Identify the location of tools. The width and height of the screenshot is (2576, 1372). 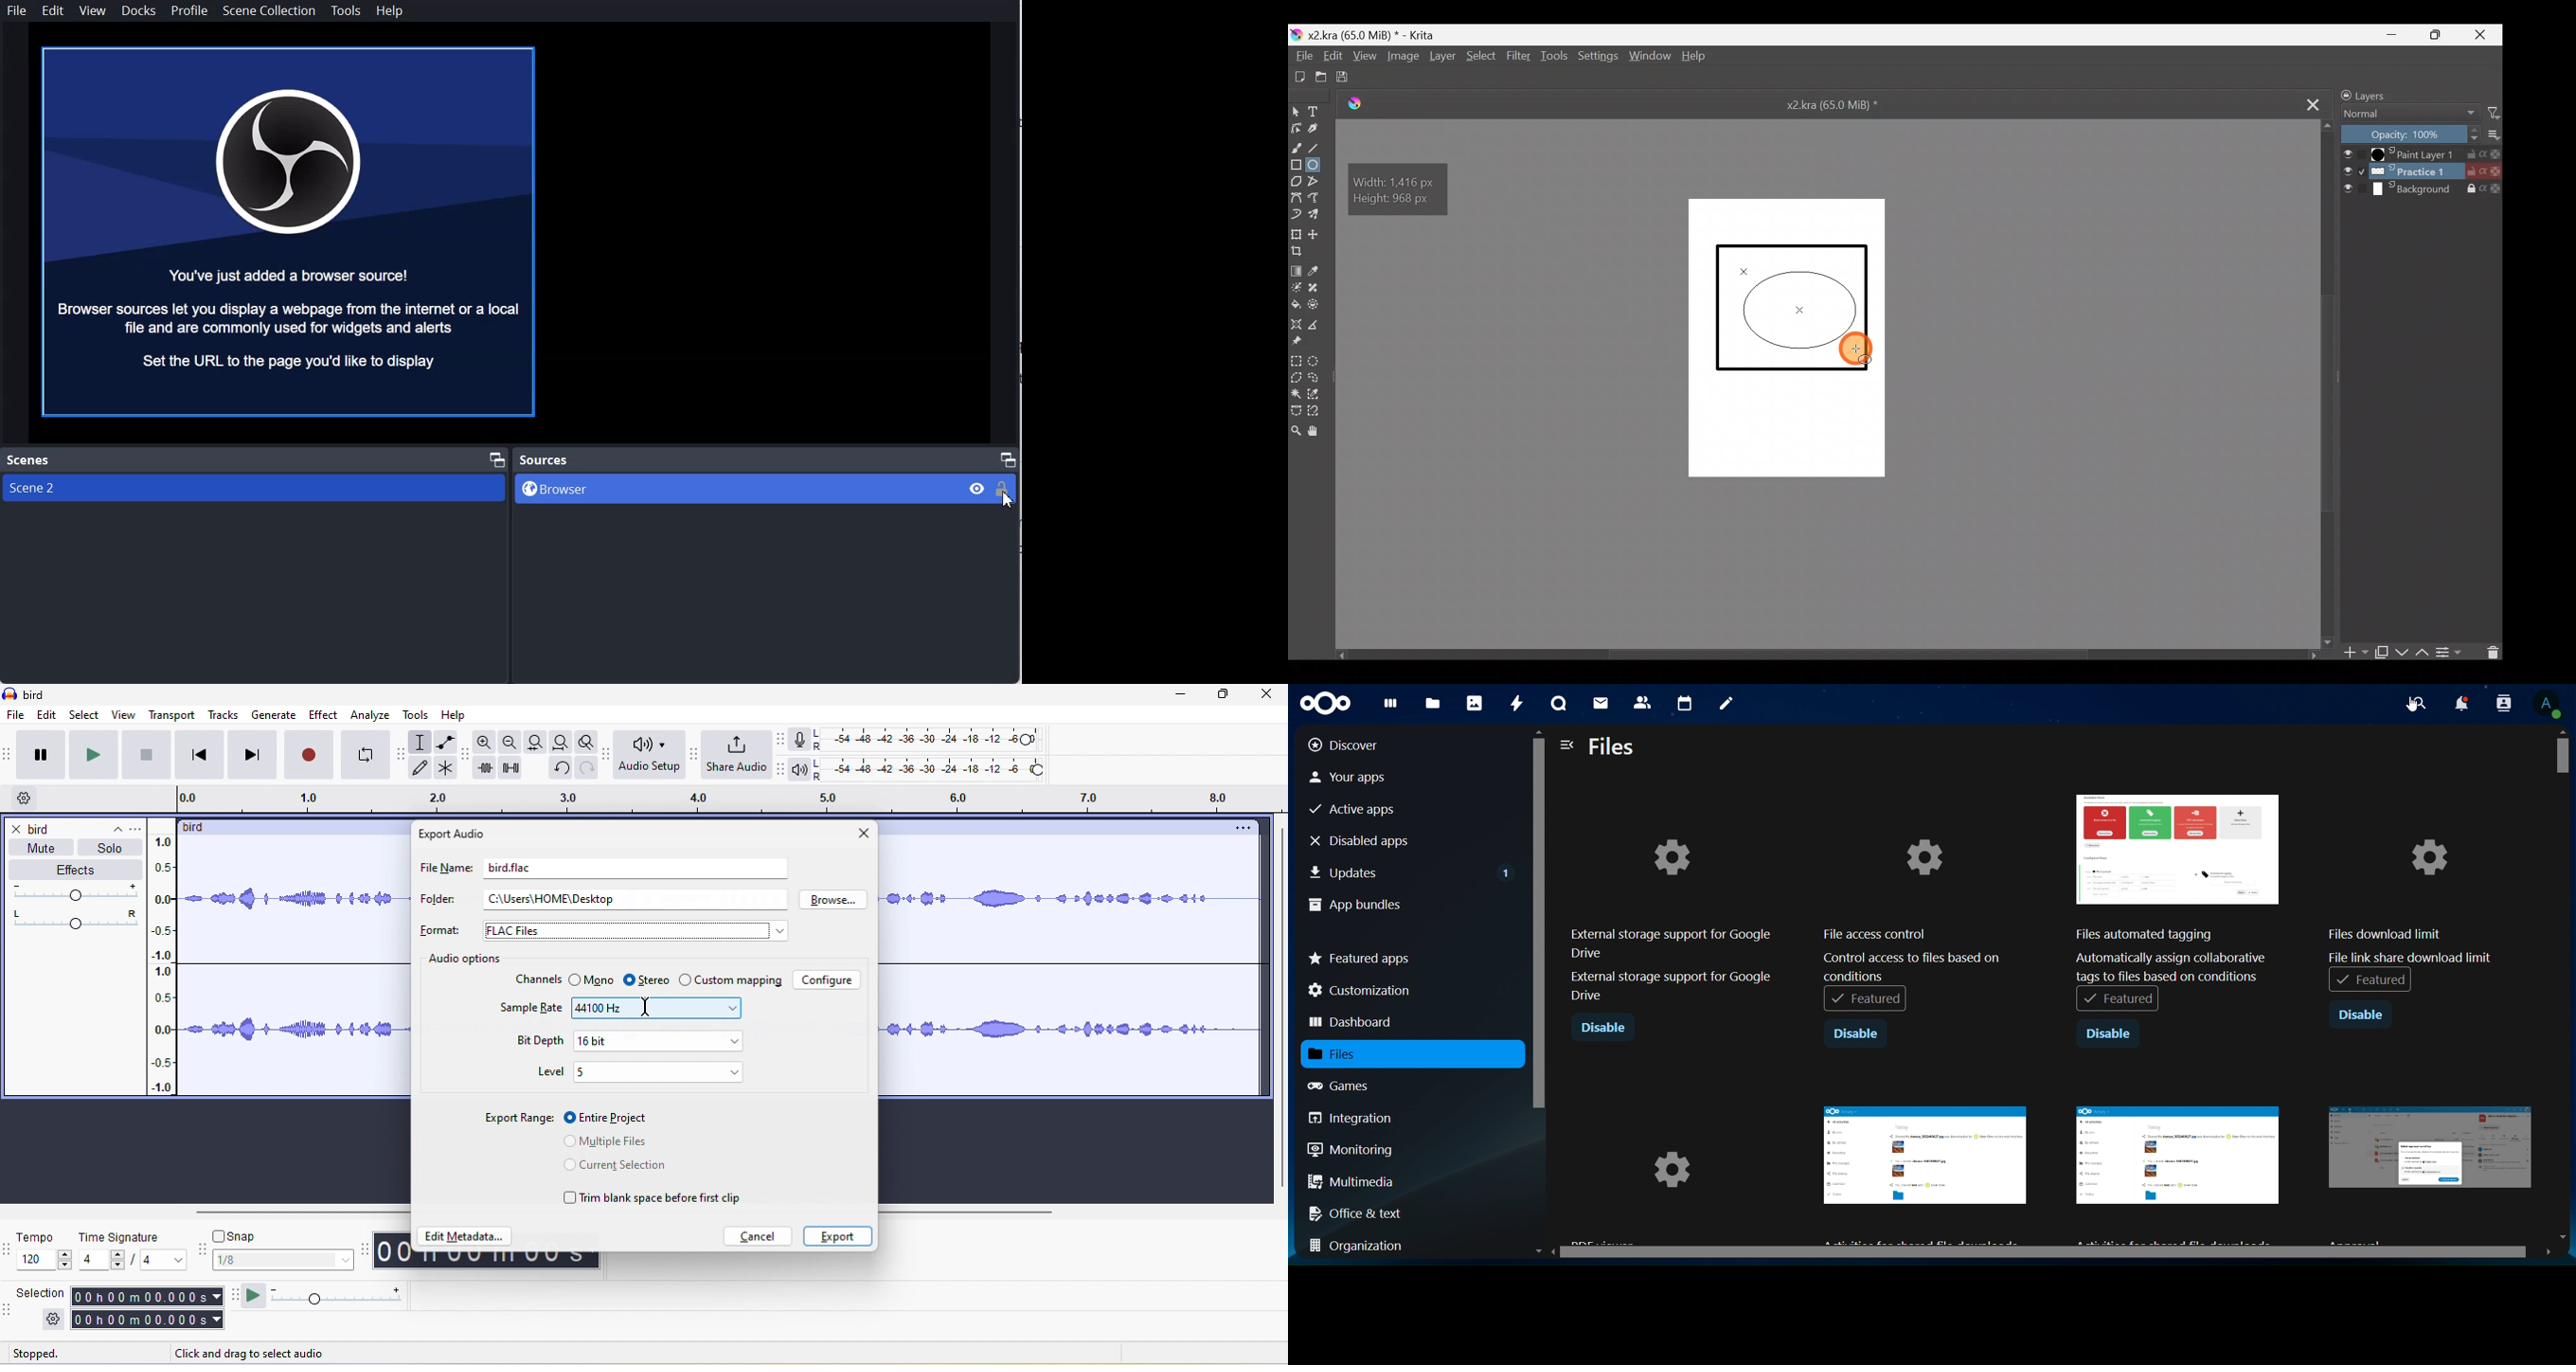
(419, 717).